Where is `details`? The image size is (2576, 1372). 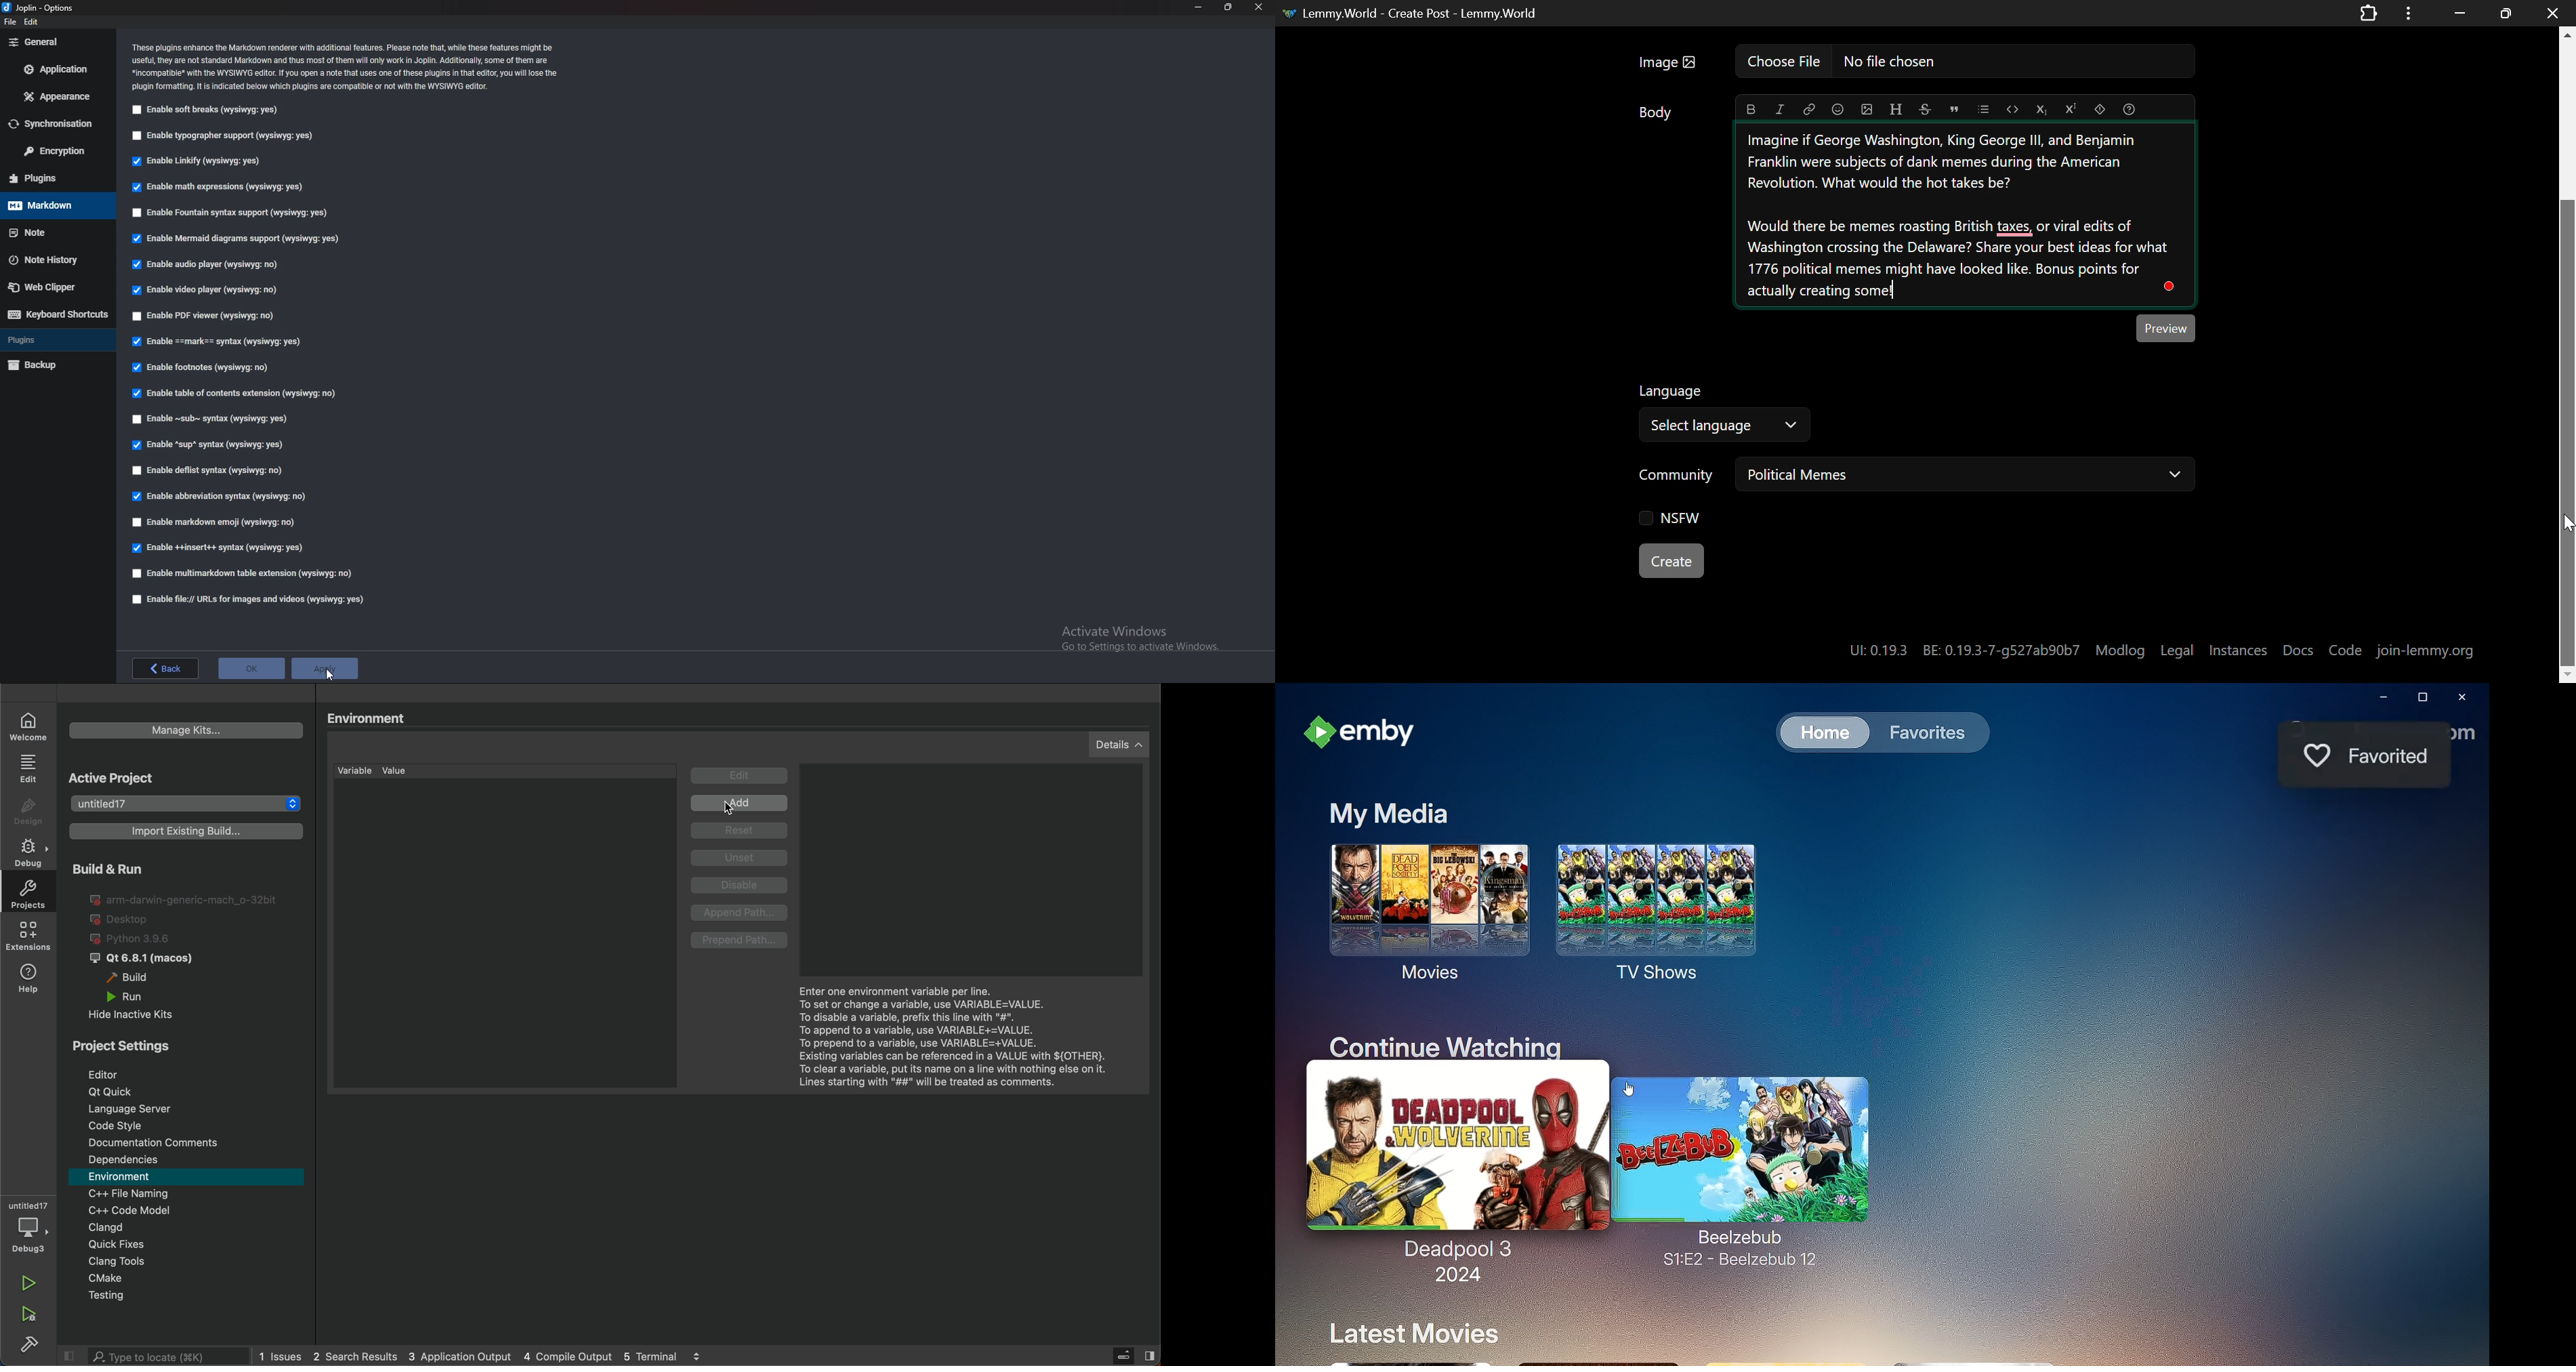
details is located at coordinates (1119, 744).